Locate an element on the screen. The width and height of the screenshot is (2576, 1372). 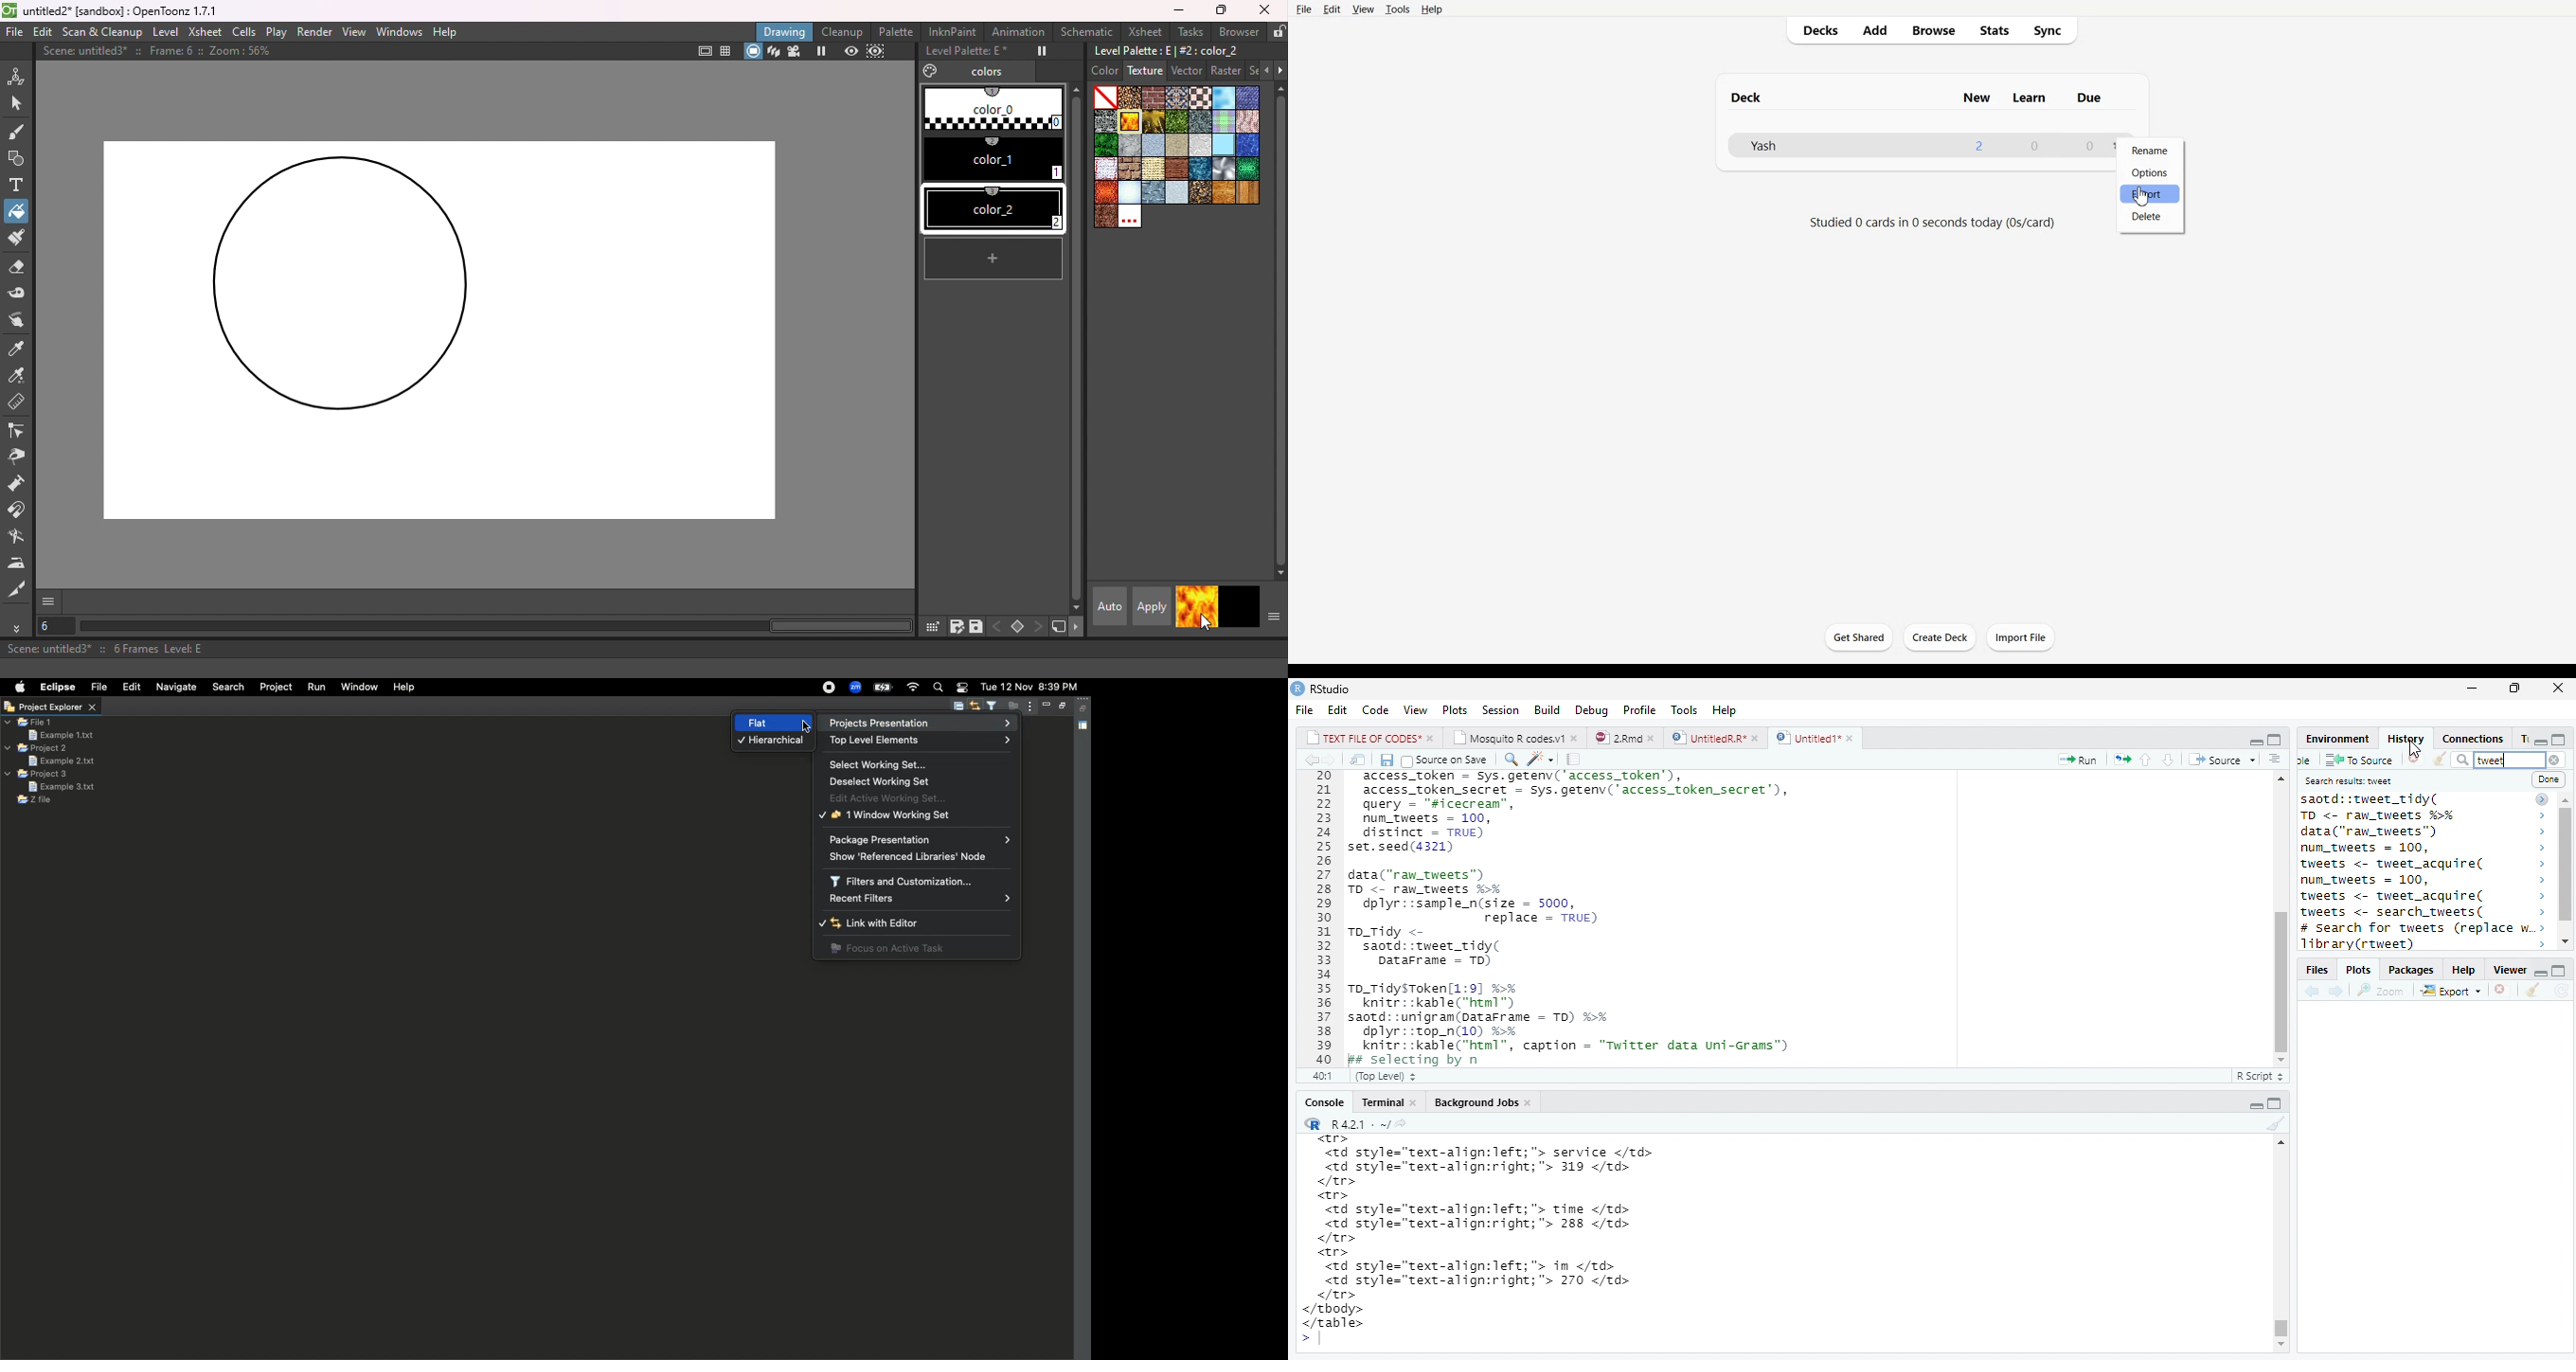
Window is located at coordinates (358, 689).